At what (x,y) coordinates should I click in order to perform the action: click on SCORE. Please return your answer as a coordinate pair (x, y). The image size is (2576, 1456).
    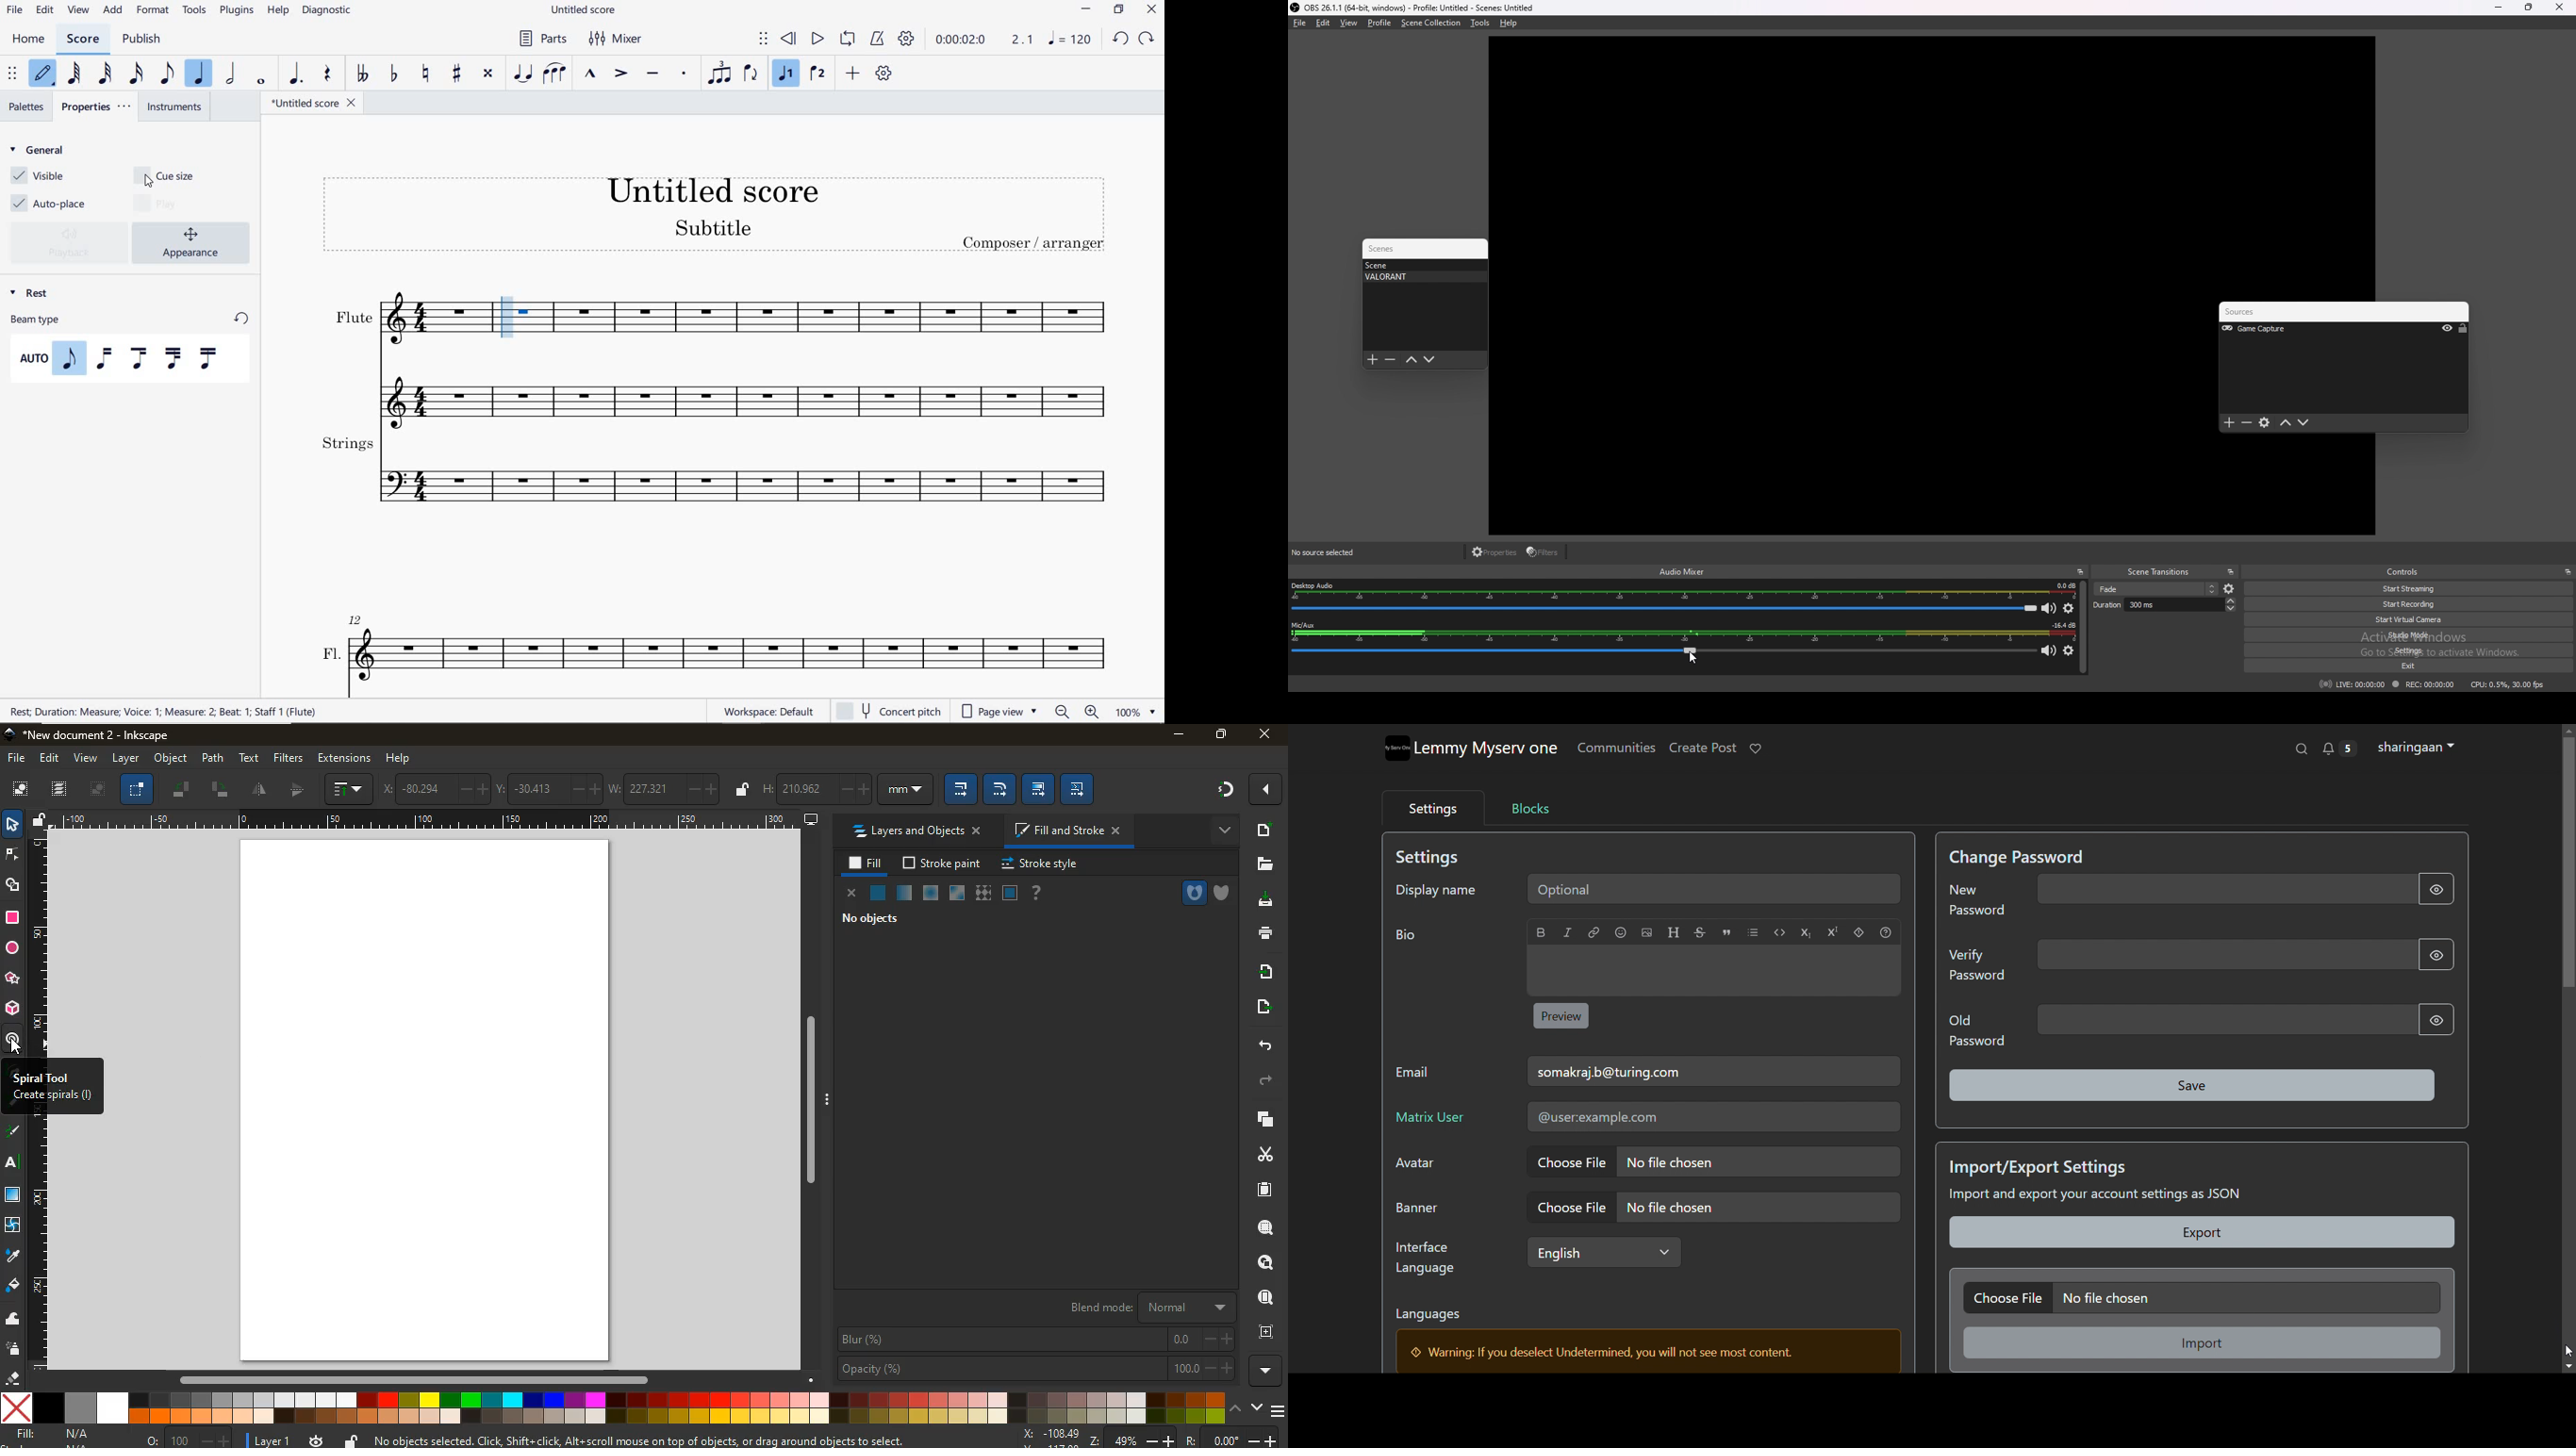
    Looking at the image, I should click on (84, 38).